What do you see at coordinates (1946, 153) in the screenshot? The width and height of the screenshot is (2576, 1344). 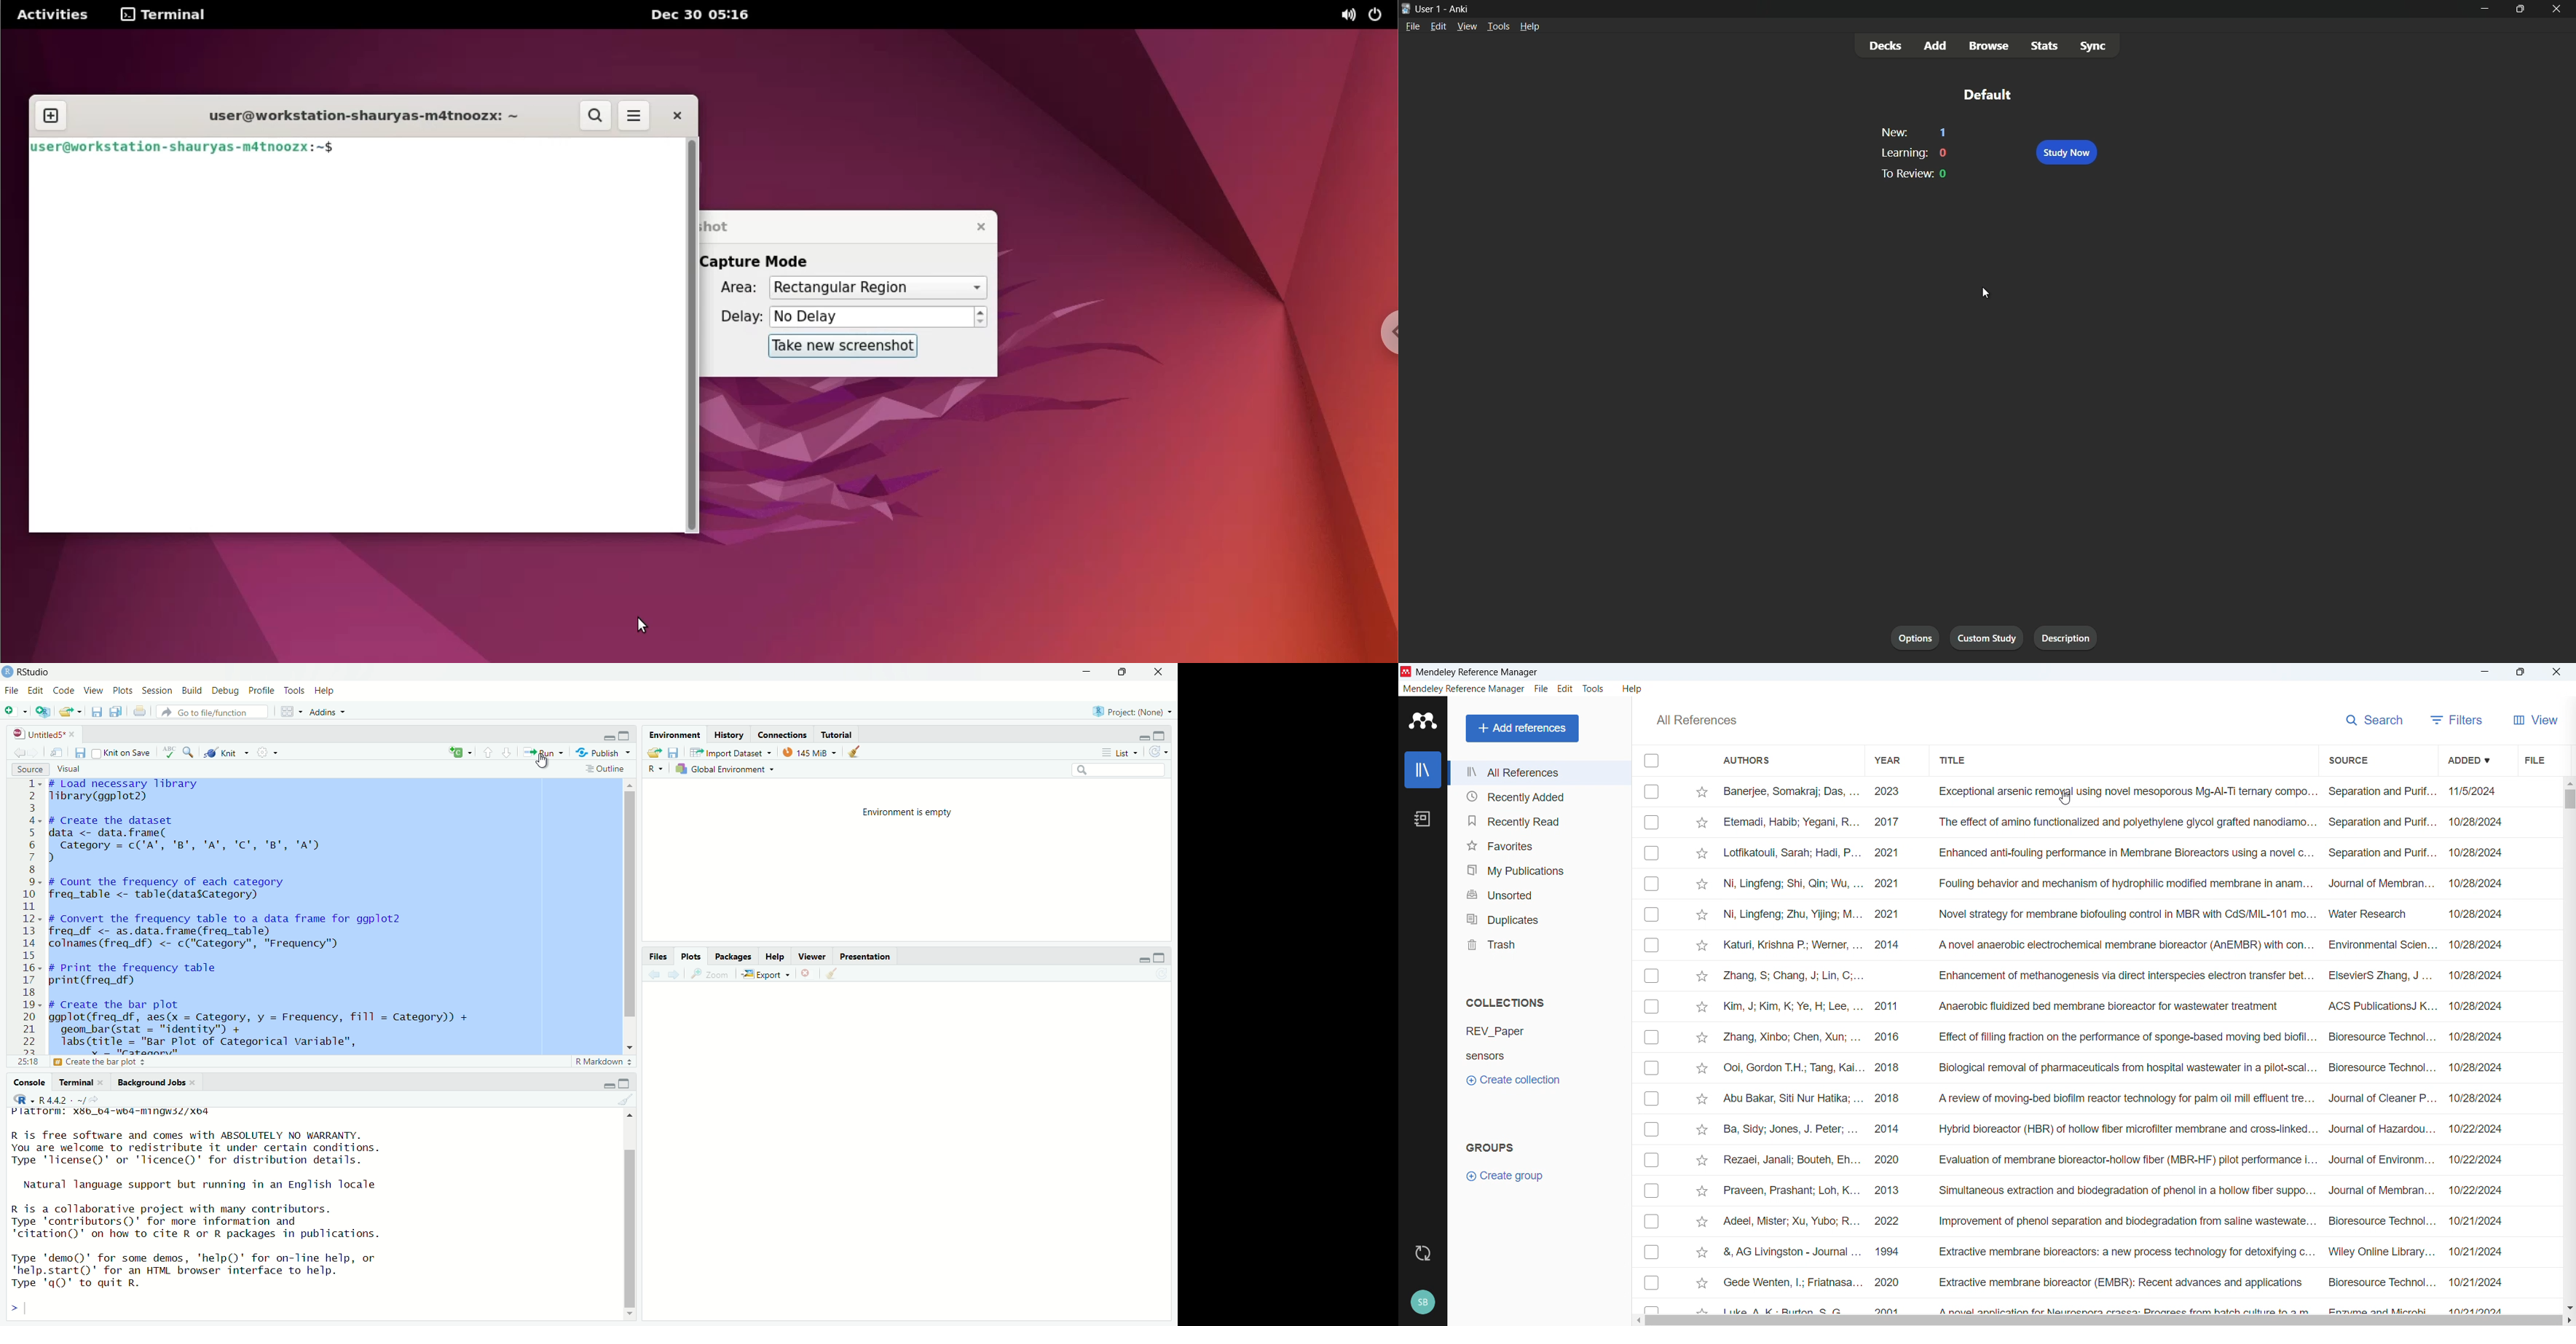 I see `0` at bounding box center [1946, 153].